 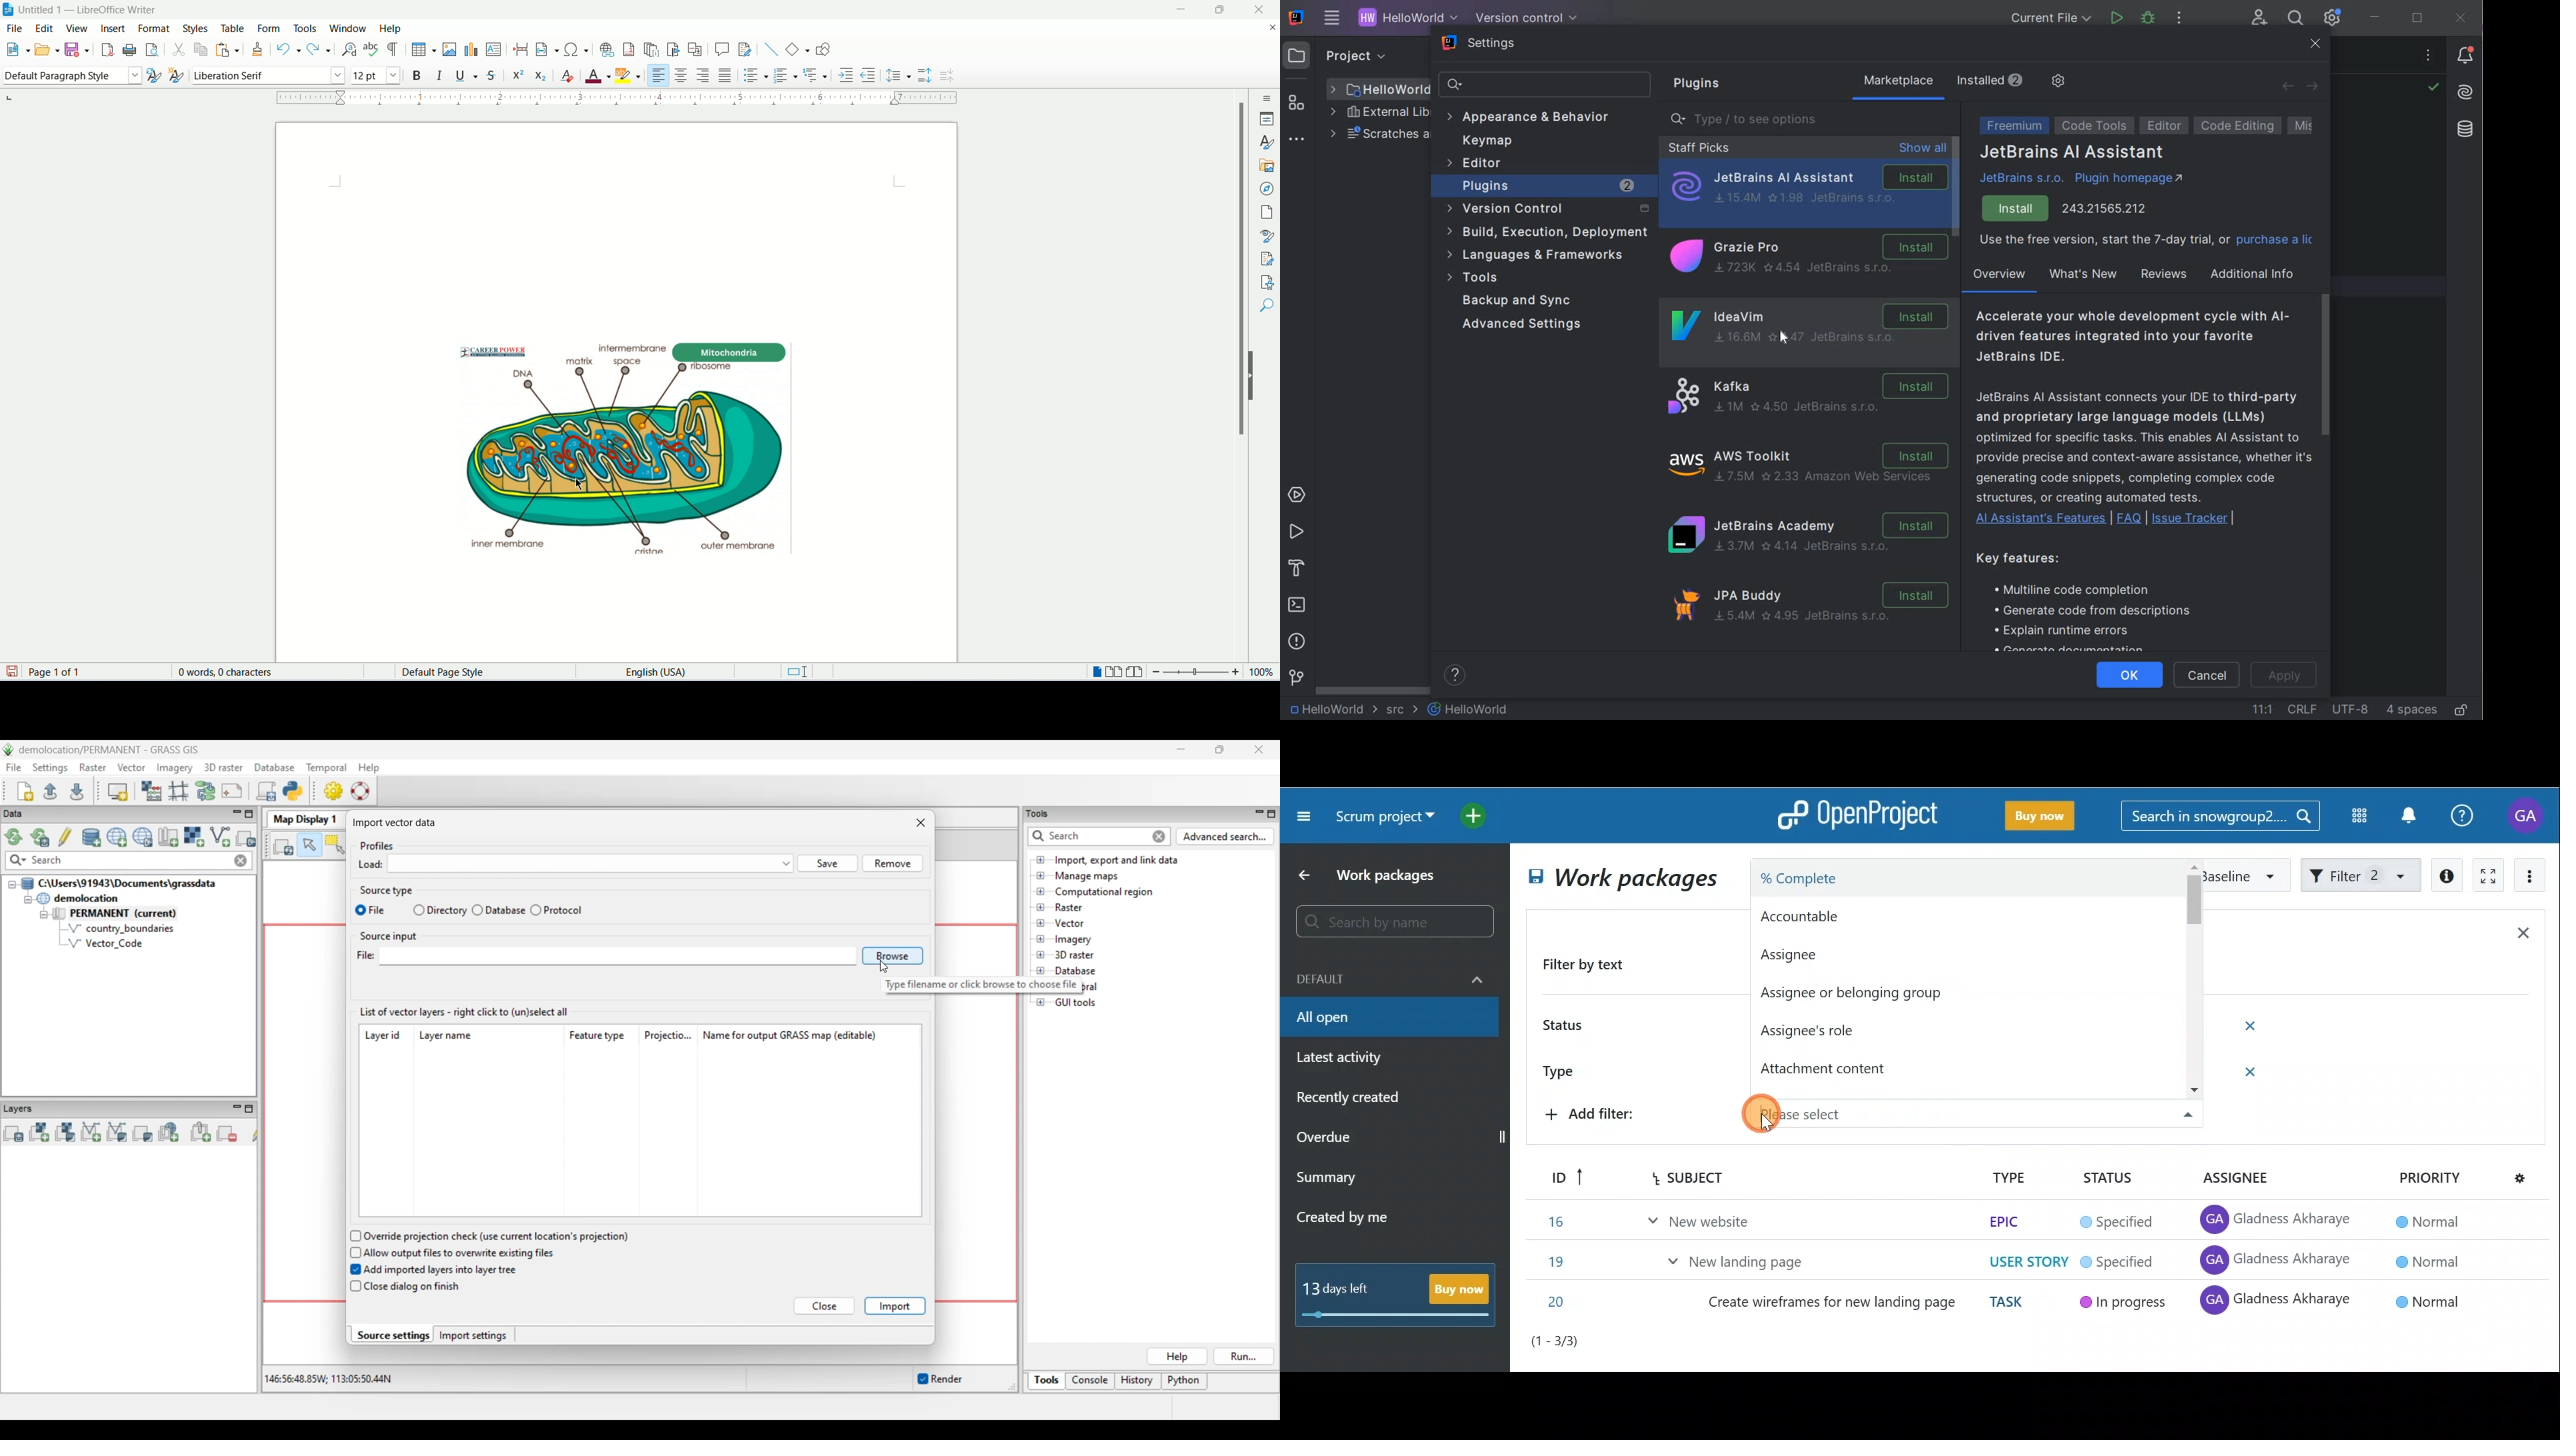 I want to click on Assignee or belonging group, so click(x=1870, y=996).